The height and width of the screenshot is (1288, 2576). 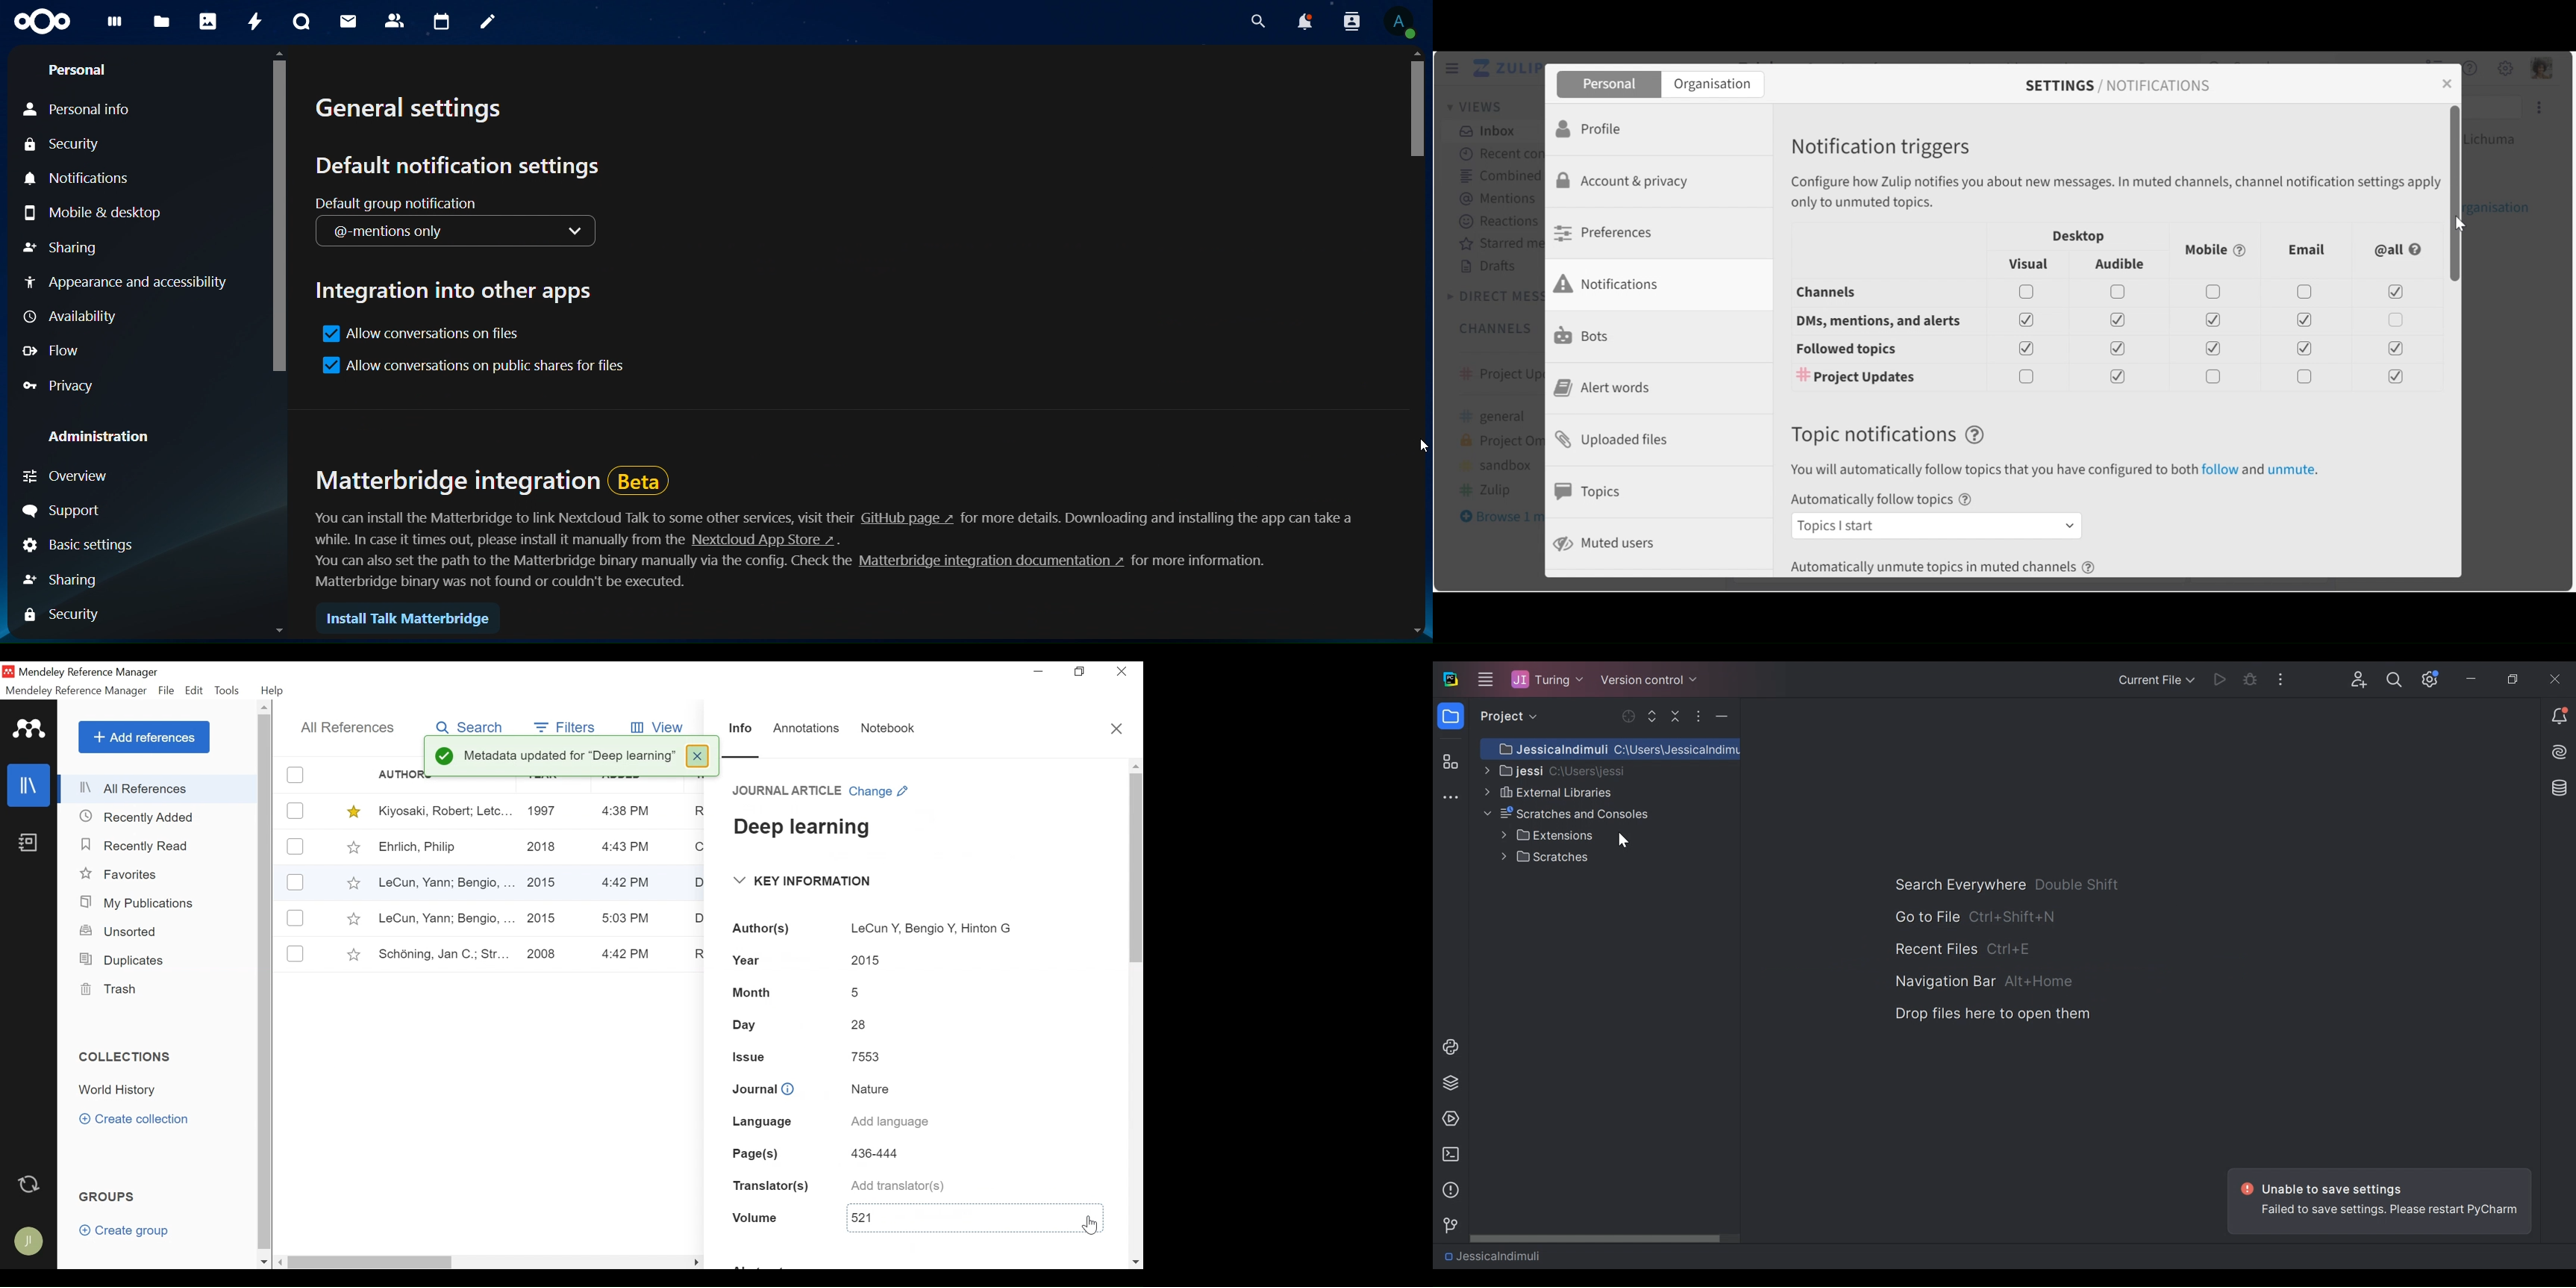 I want to click on Author(s), so click(x=758, y=929).